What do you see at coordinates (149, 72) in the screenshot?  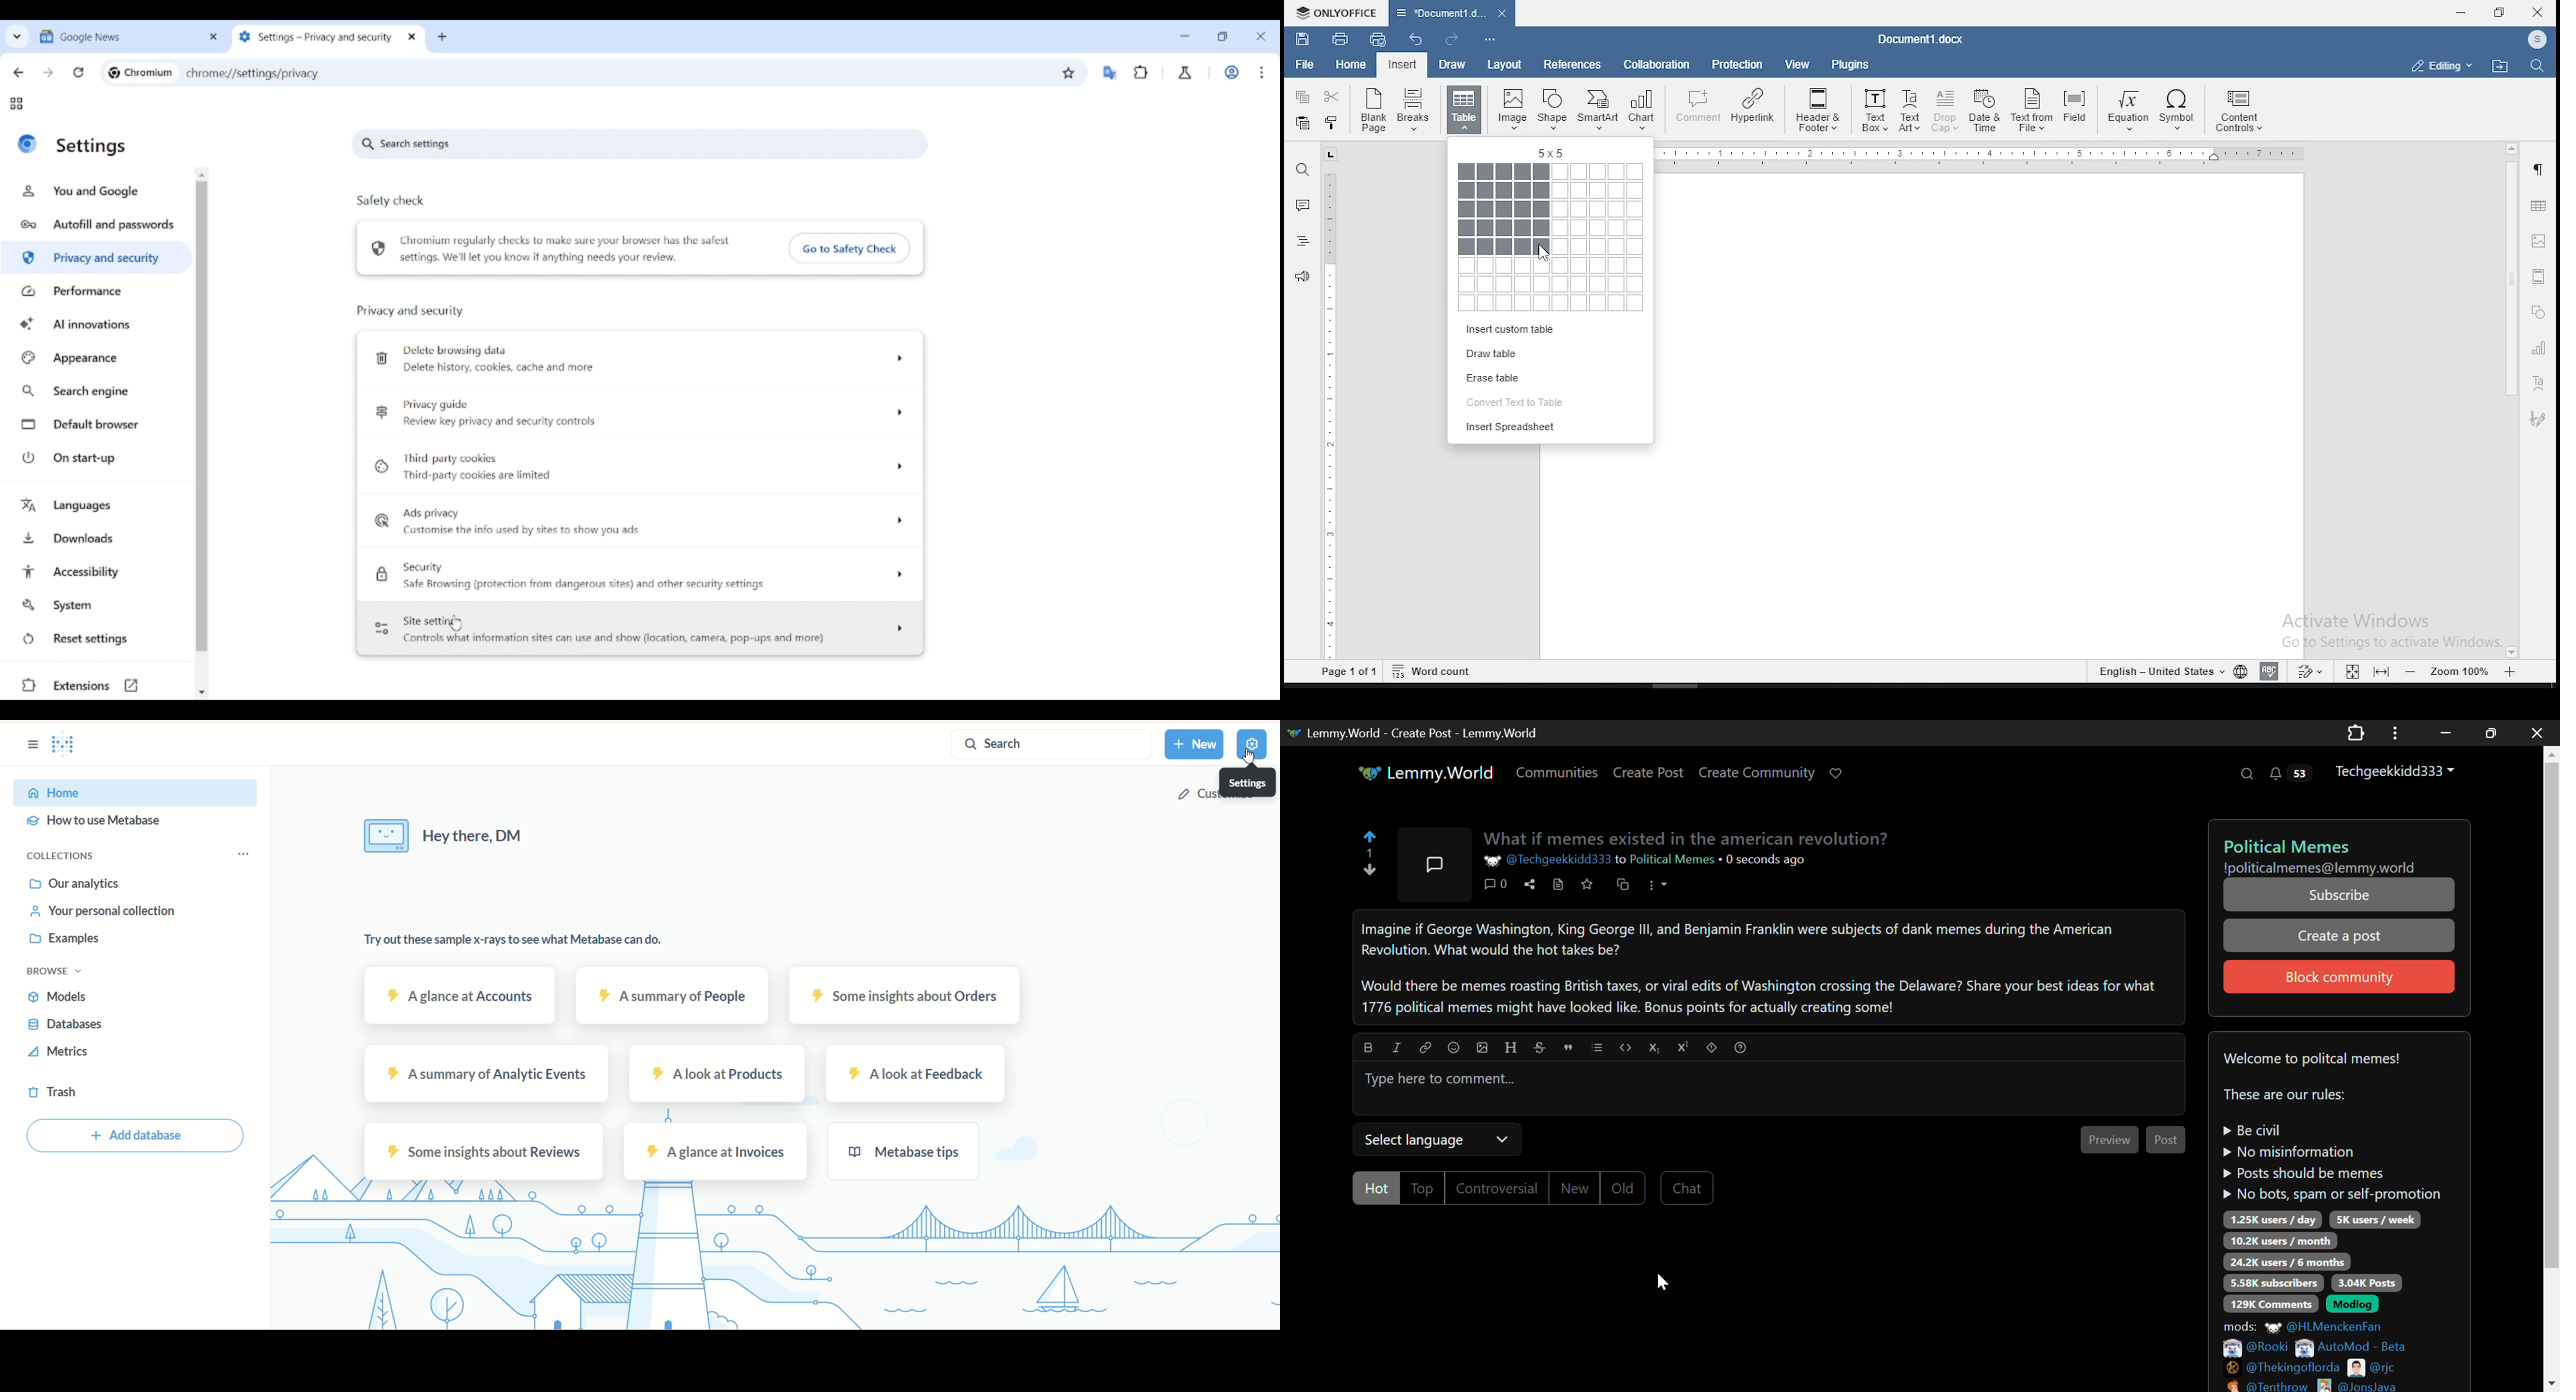 I see `Chromium` at bounding box center [149, 72].